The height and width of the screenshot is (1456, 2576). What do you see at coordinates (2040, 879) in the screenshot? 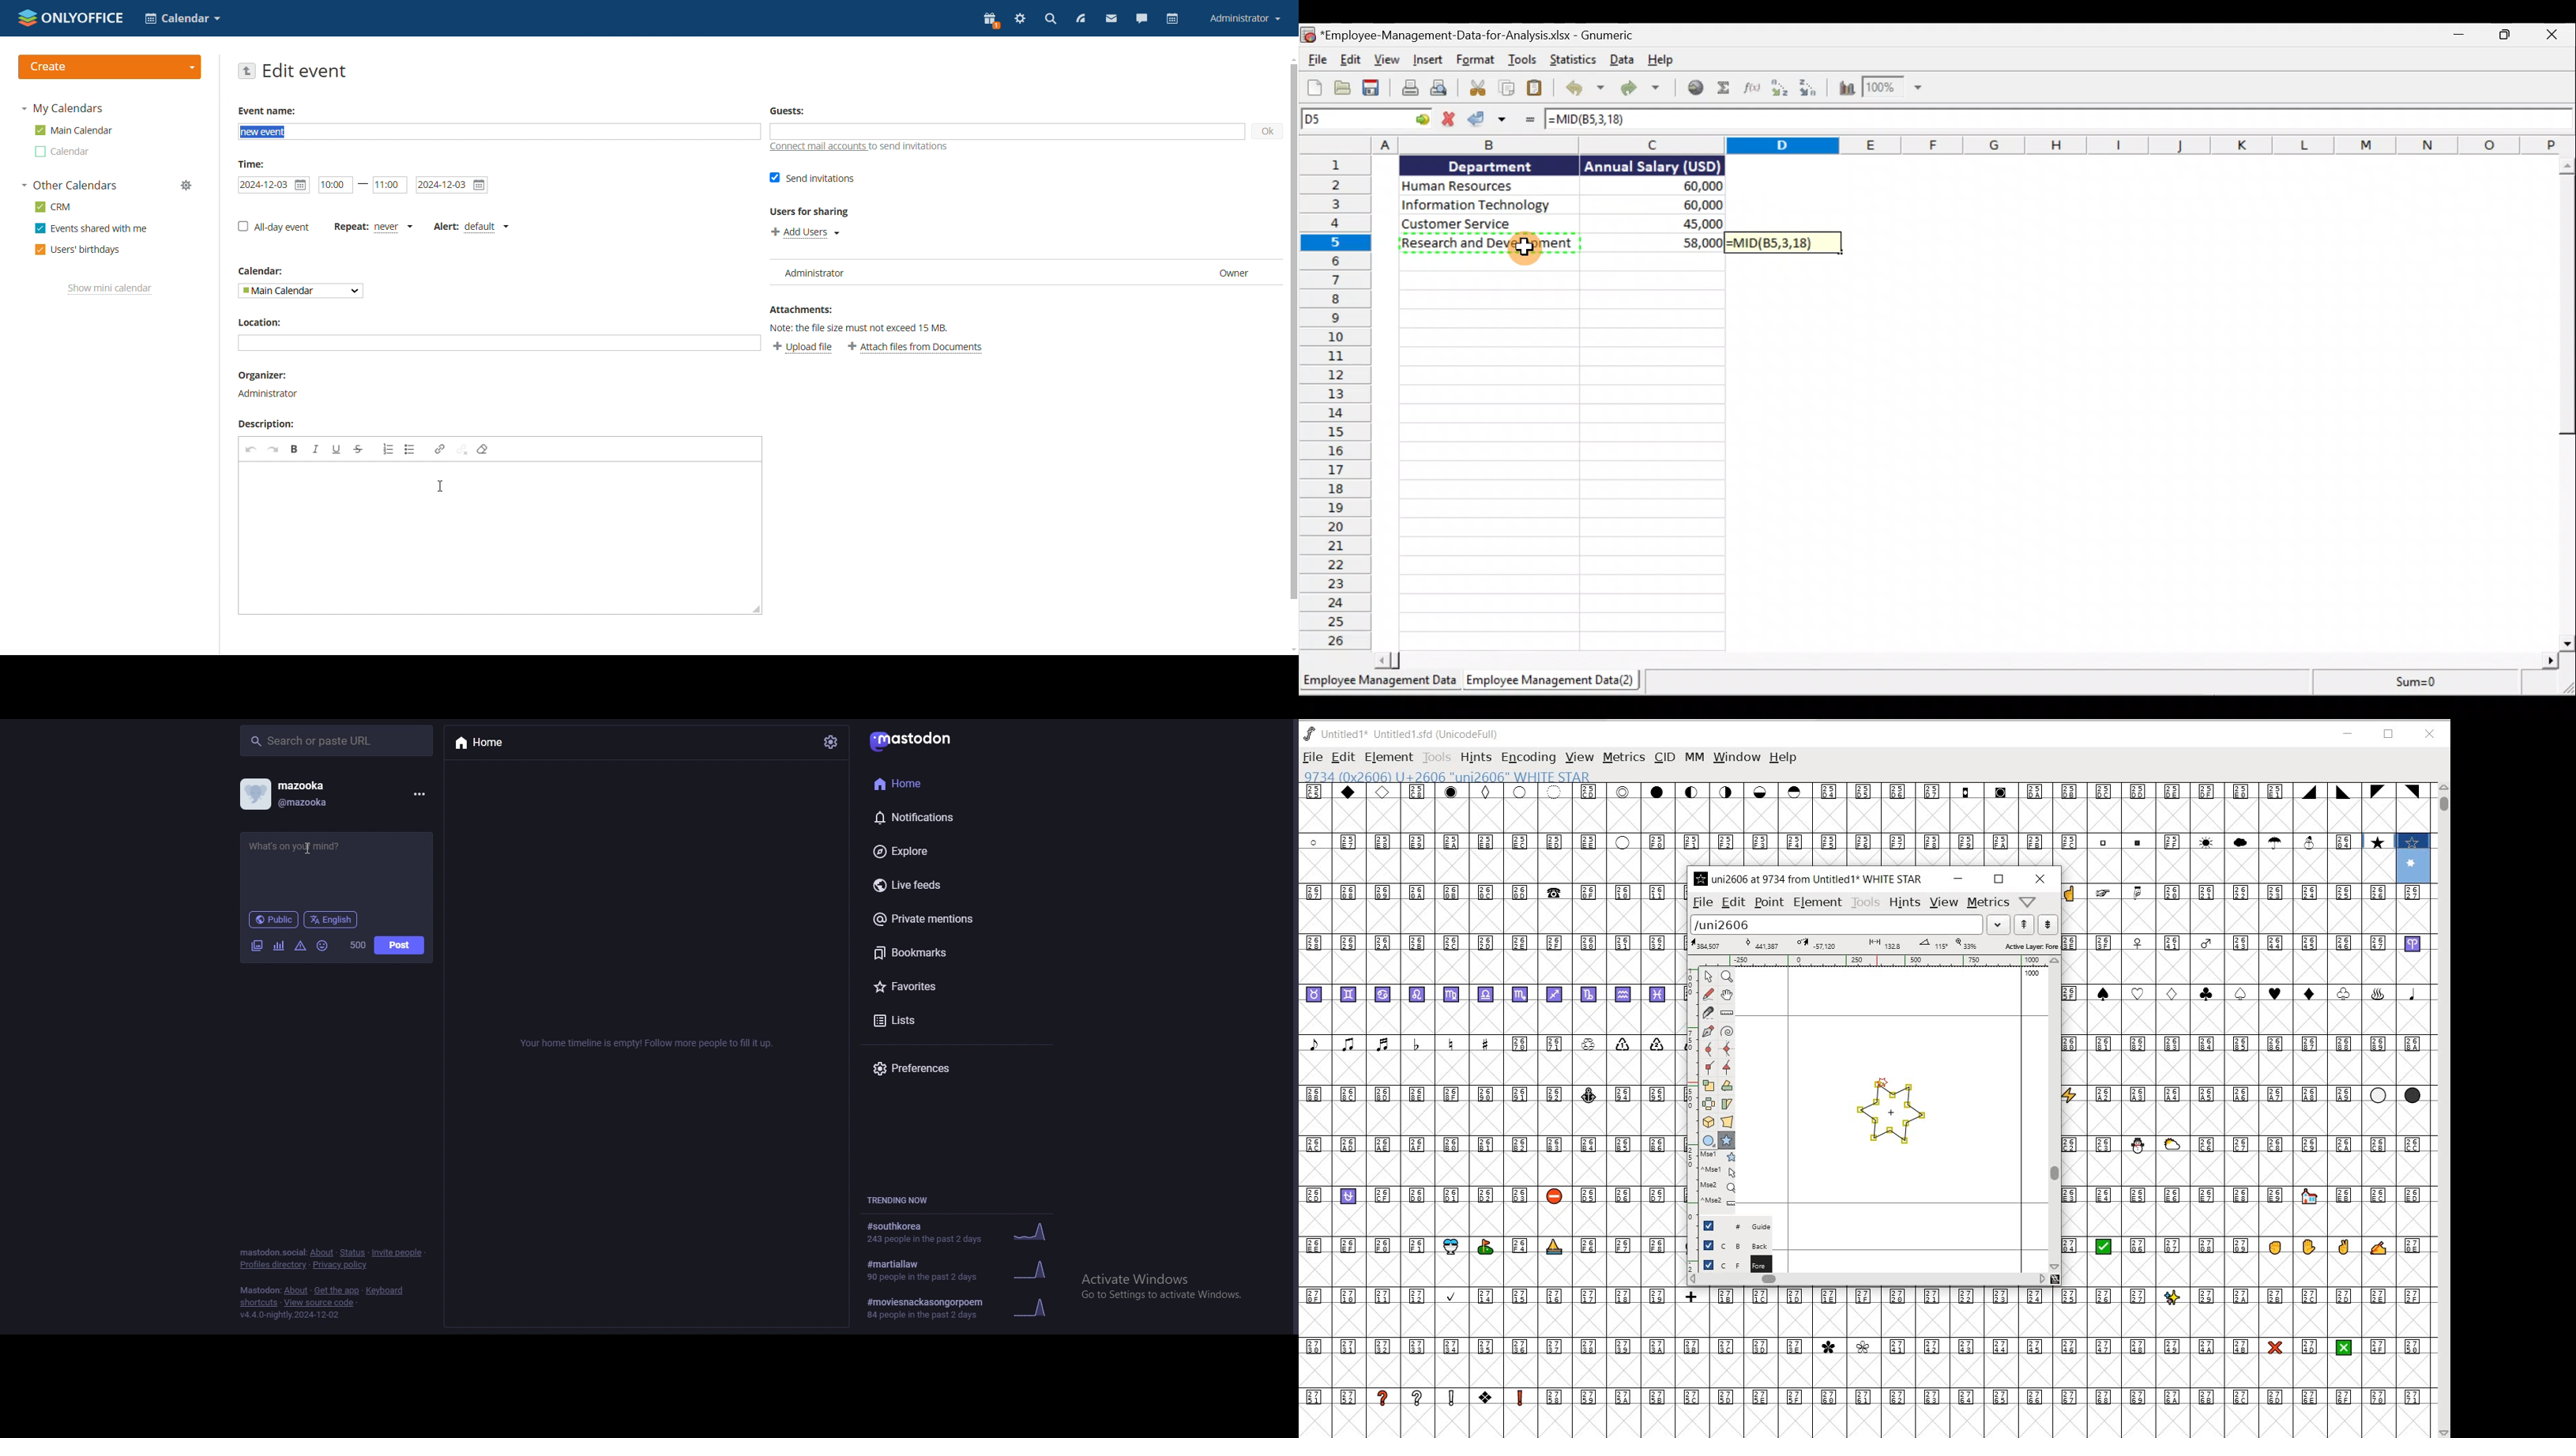
I see `CLOSE` at bounding box center [2040, 879].